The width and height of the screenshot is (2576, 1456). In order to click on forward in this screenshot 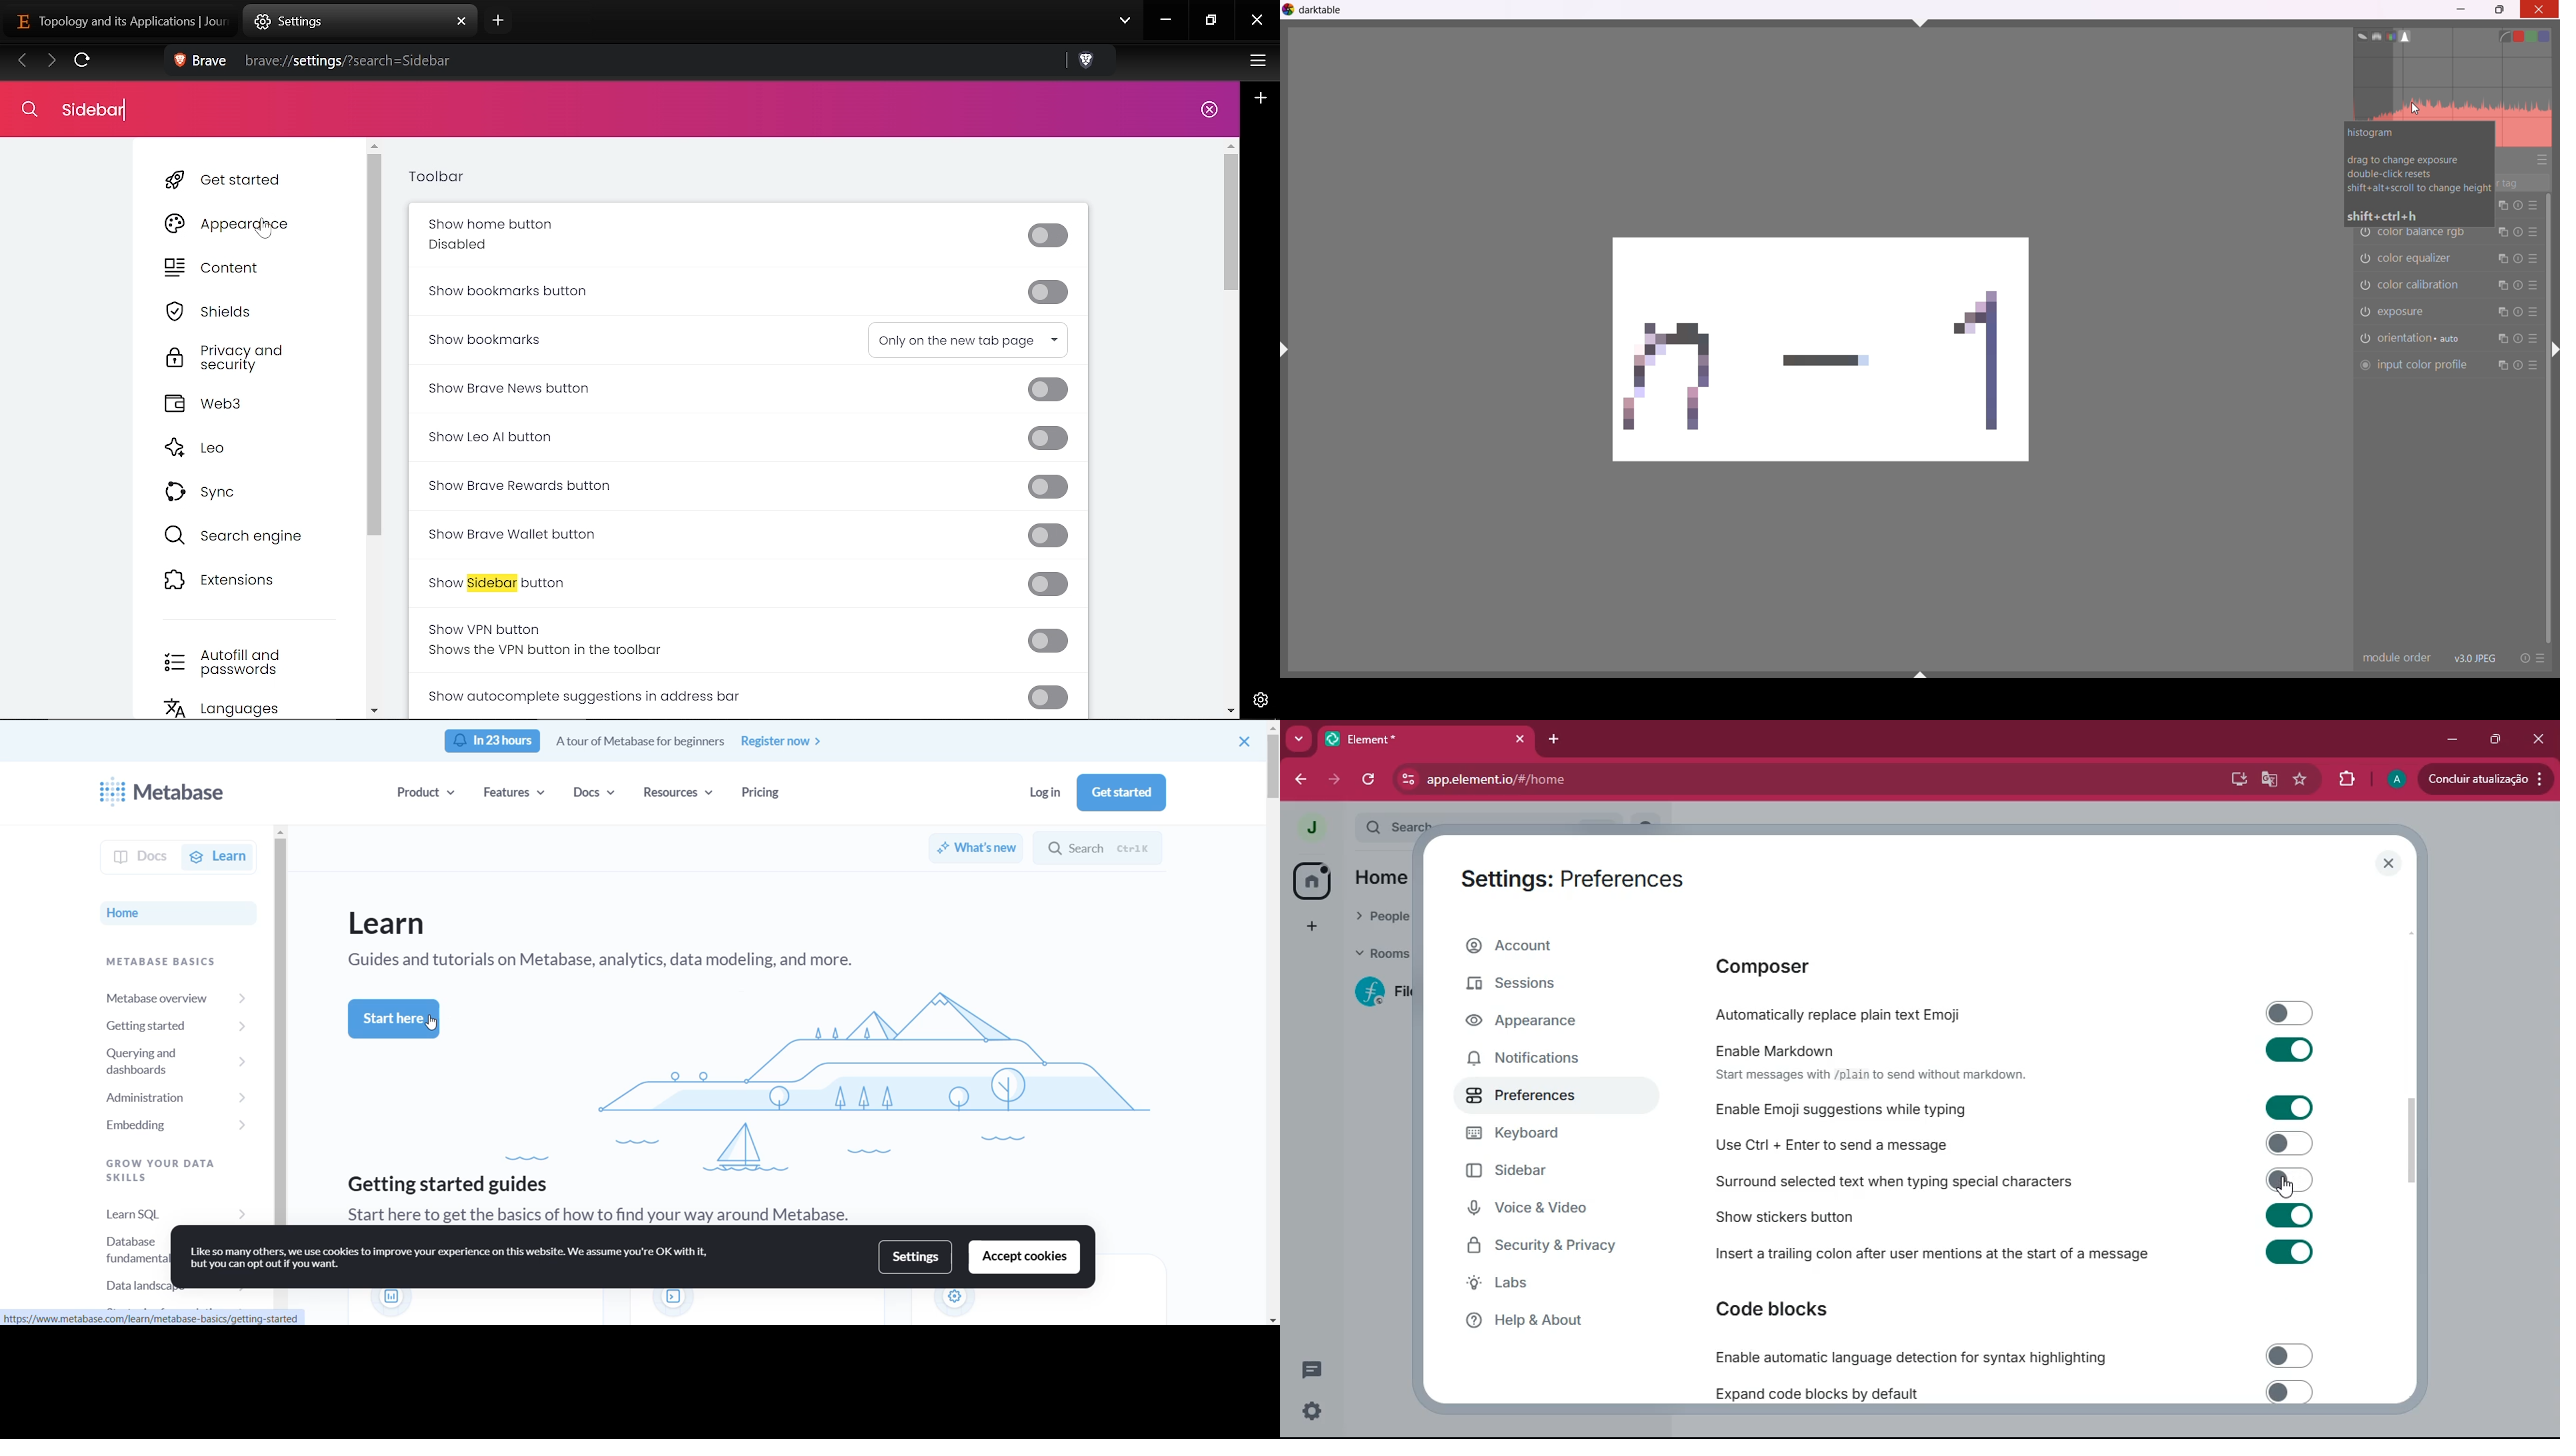, I will do `click(1332, 780)`.